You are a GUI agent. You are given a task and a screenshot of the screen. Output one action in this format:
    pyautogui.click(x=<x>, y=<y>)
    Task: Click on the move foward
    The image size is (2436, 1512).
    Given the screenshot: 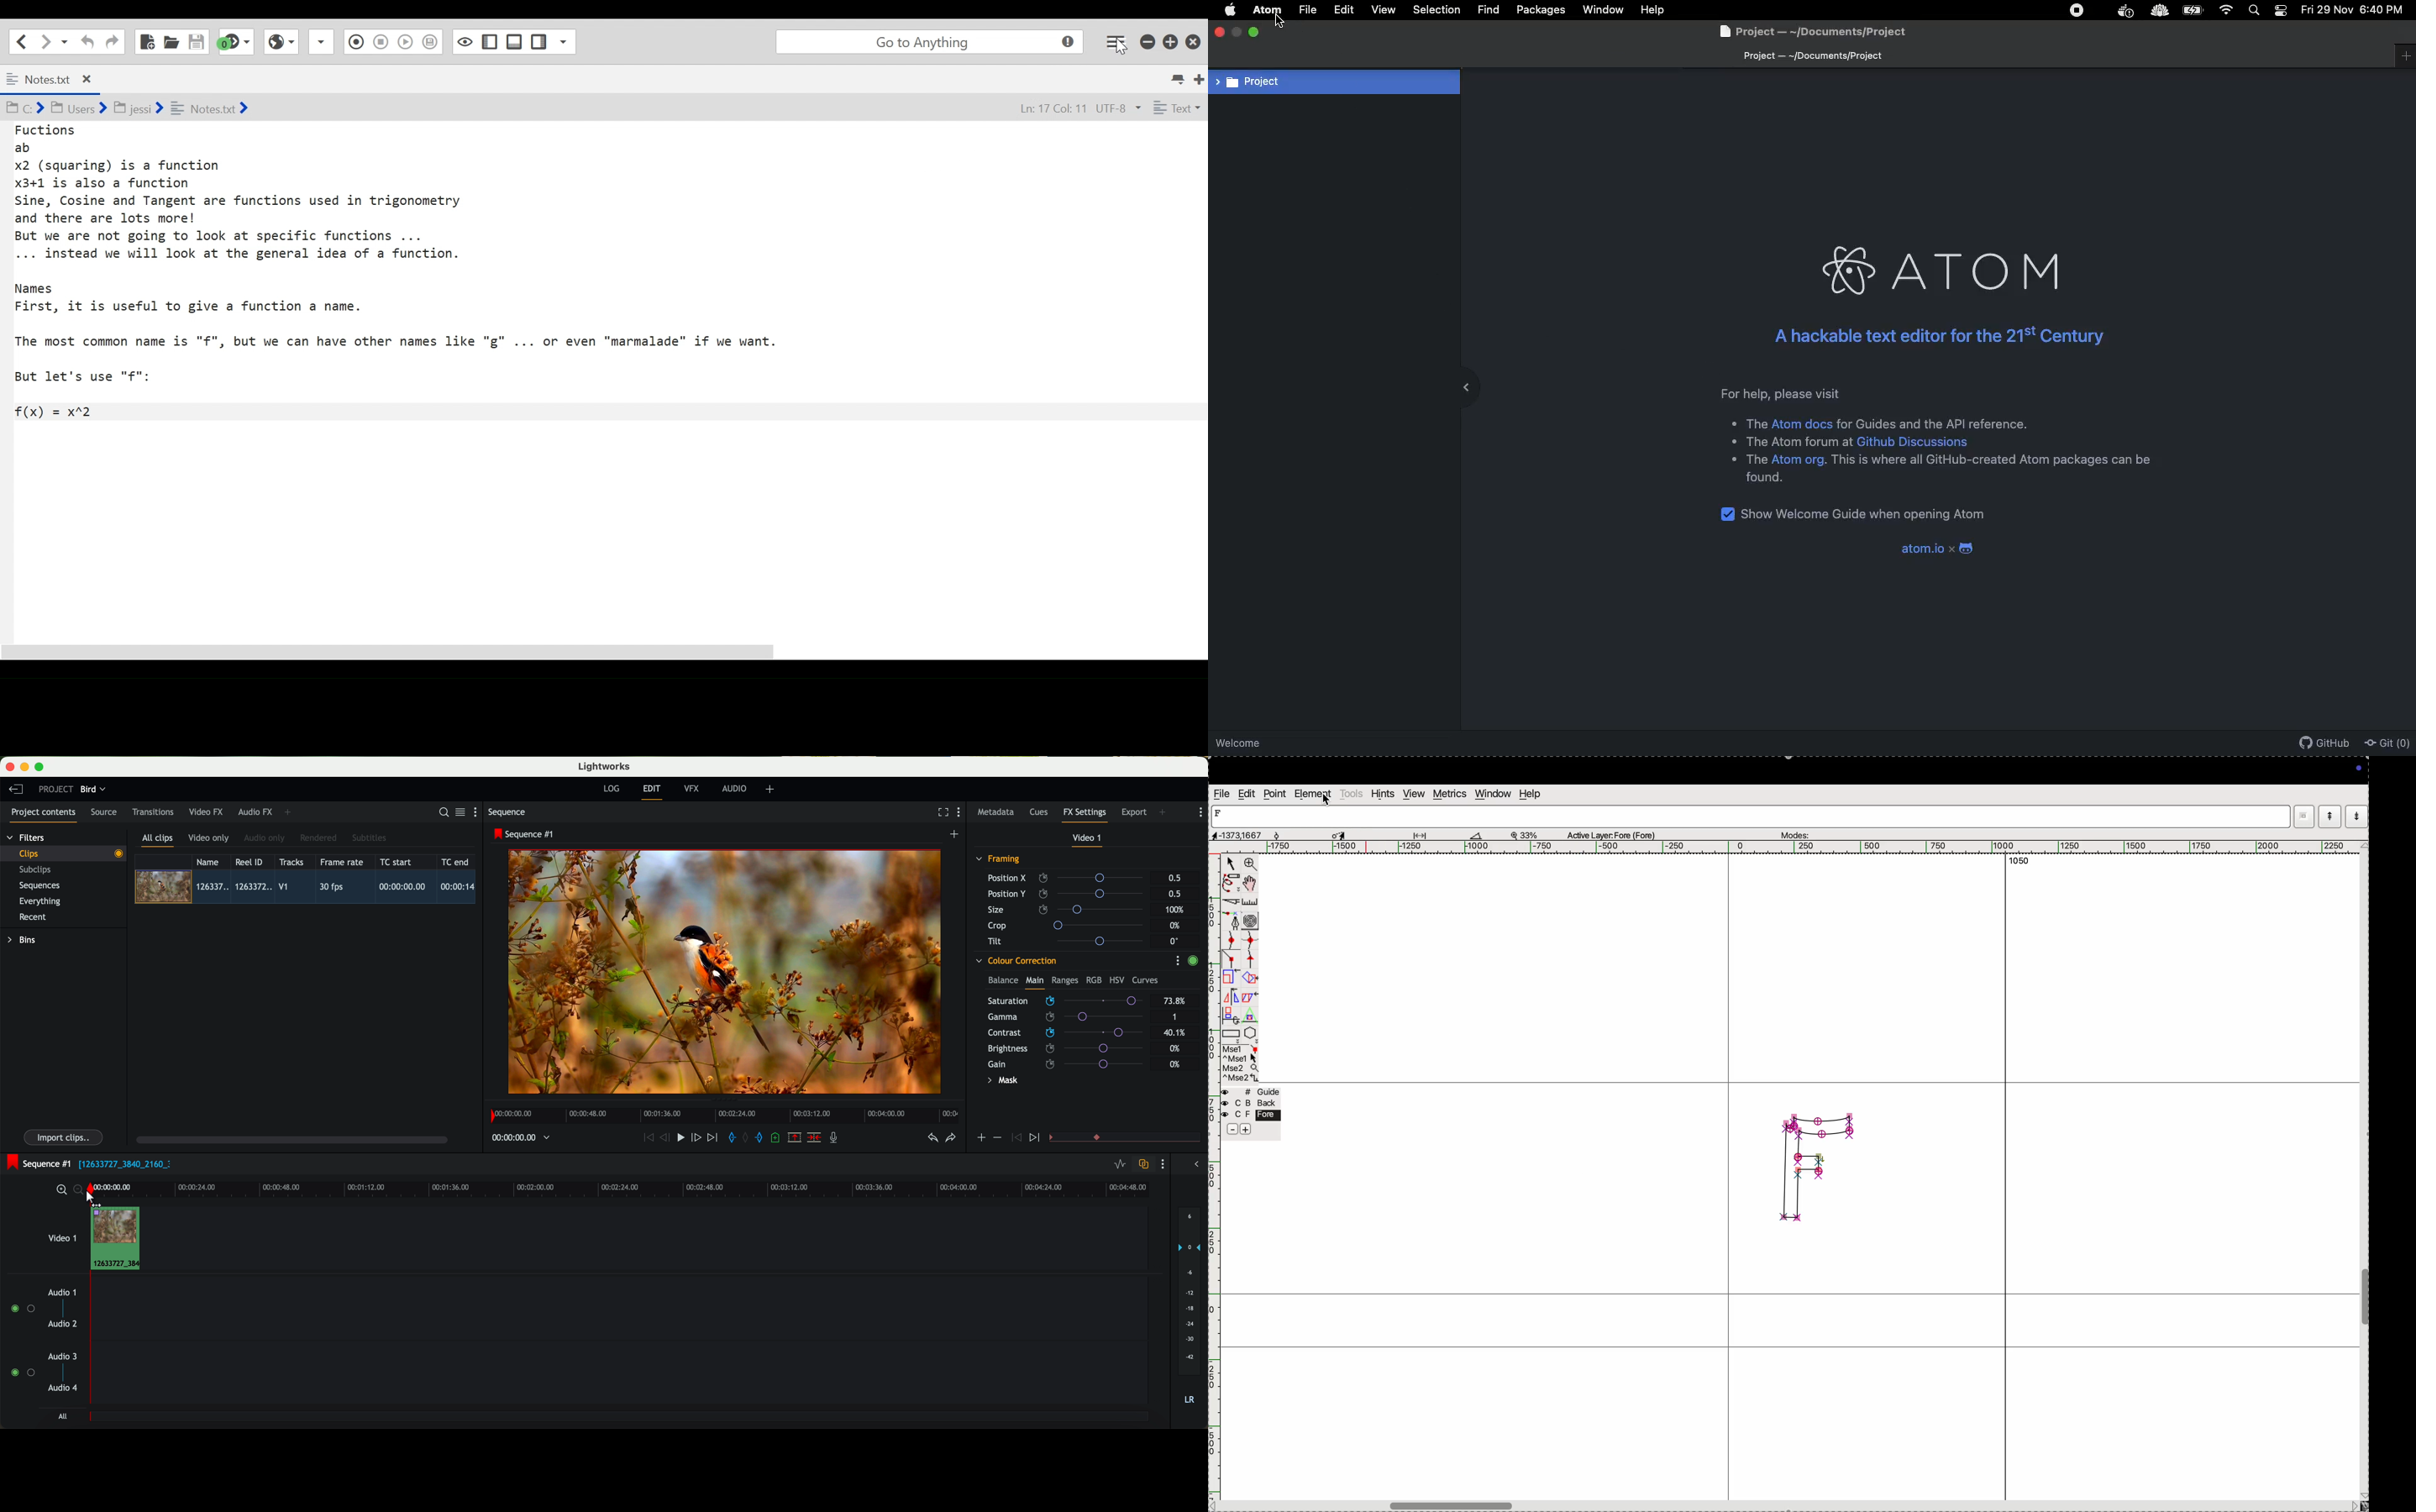 What is the action you would take?
    pyautogui.click(x=712, y=1138)
    